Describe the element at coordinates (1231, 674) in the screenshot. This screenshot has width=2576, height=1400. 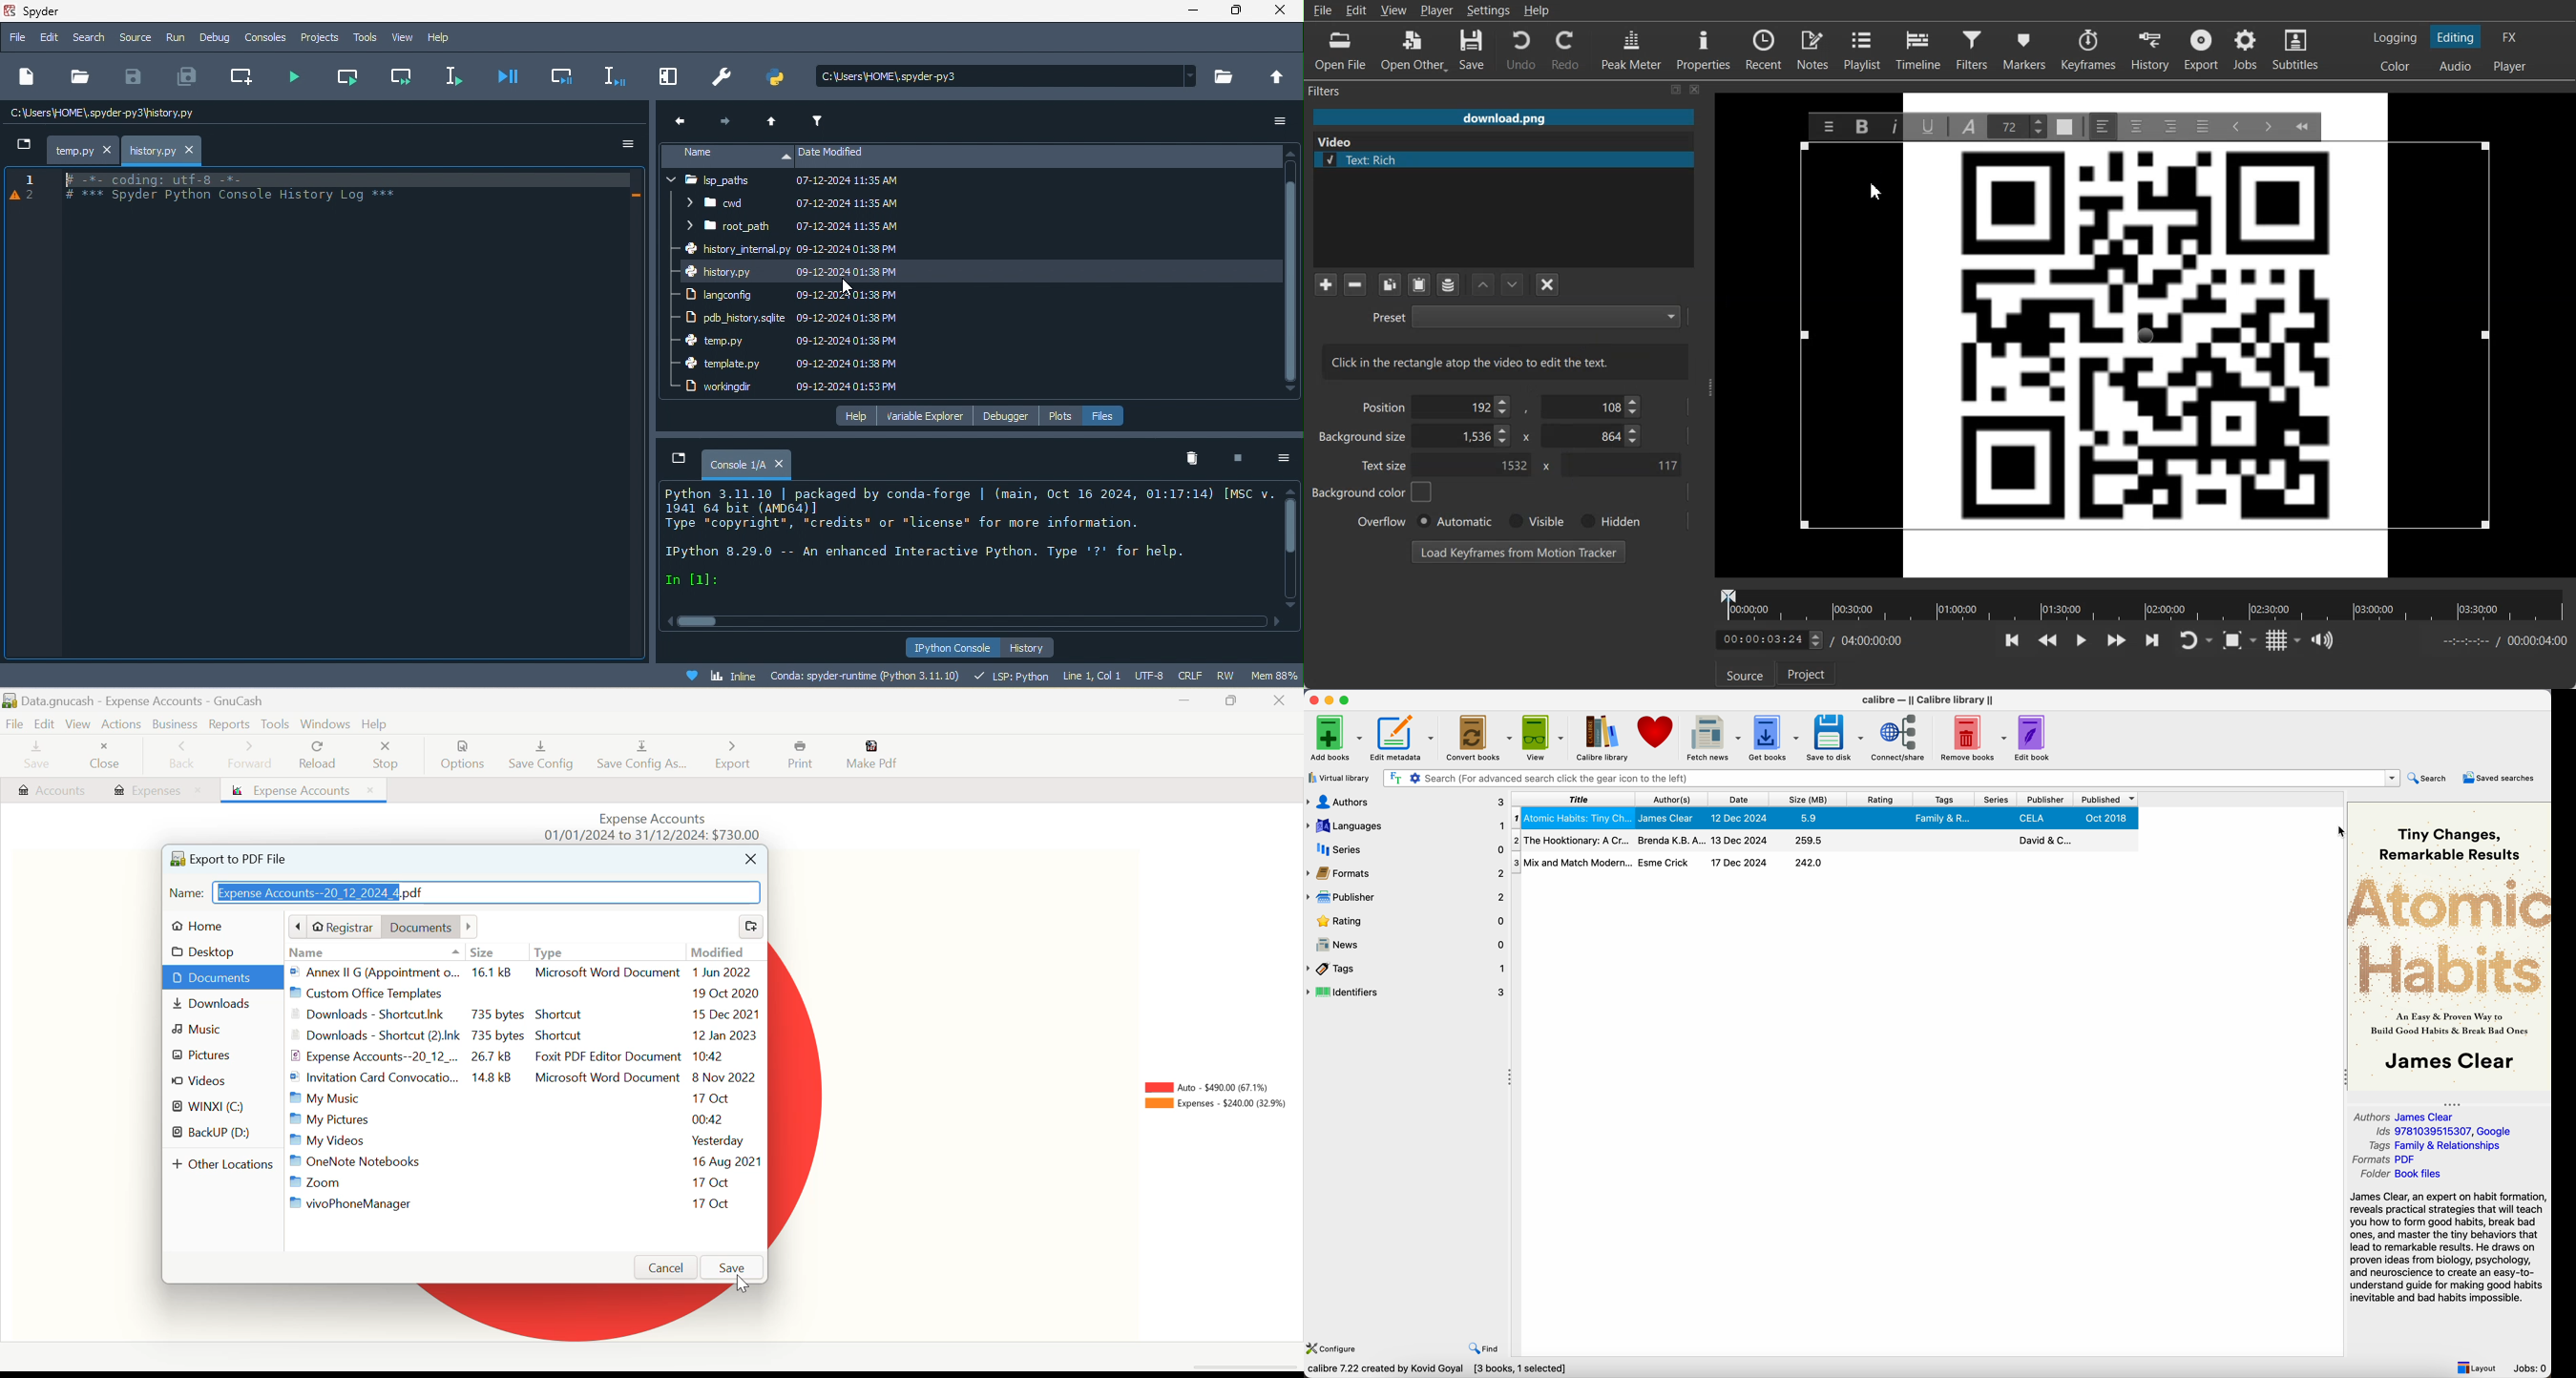
I see `rw` at that location.